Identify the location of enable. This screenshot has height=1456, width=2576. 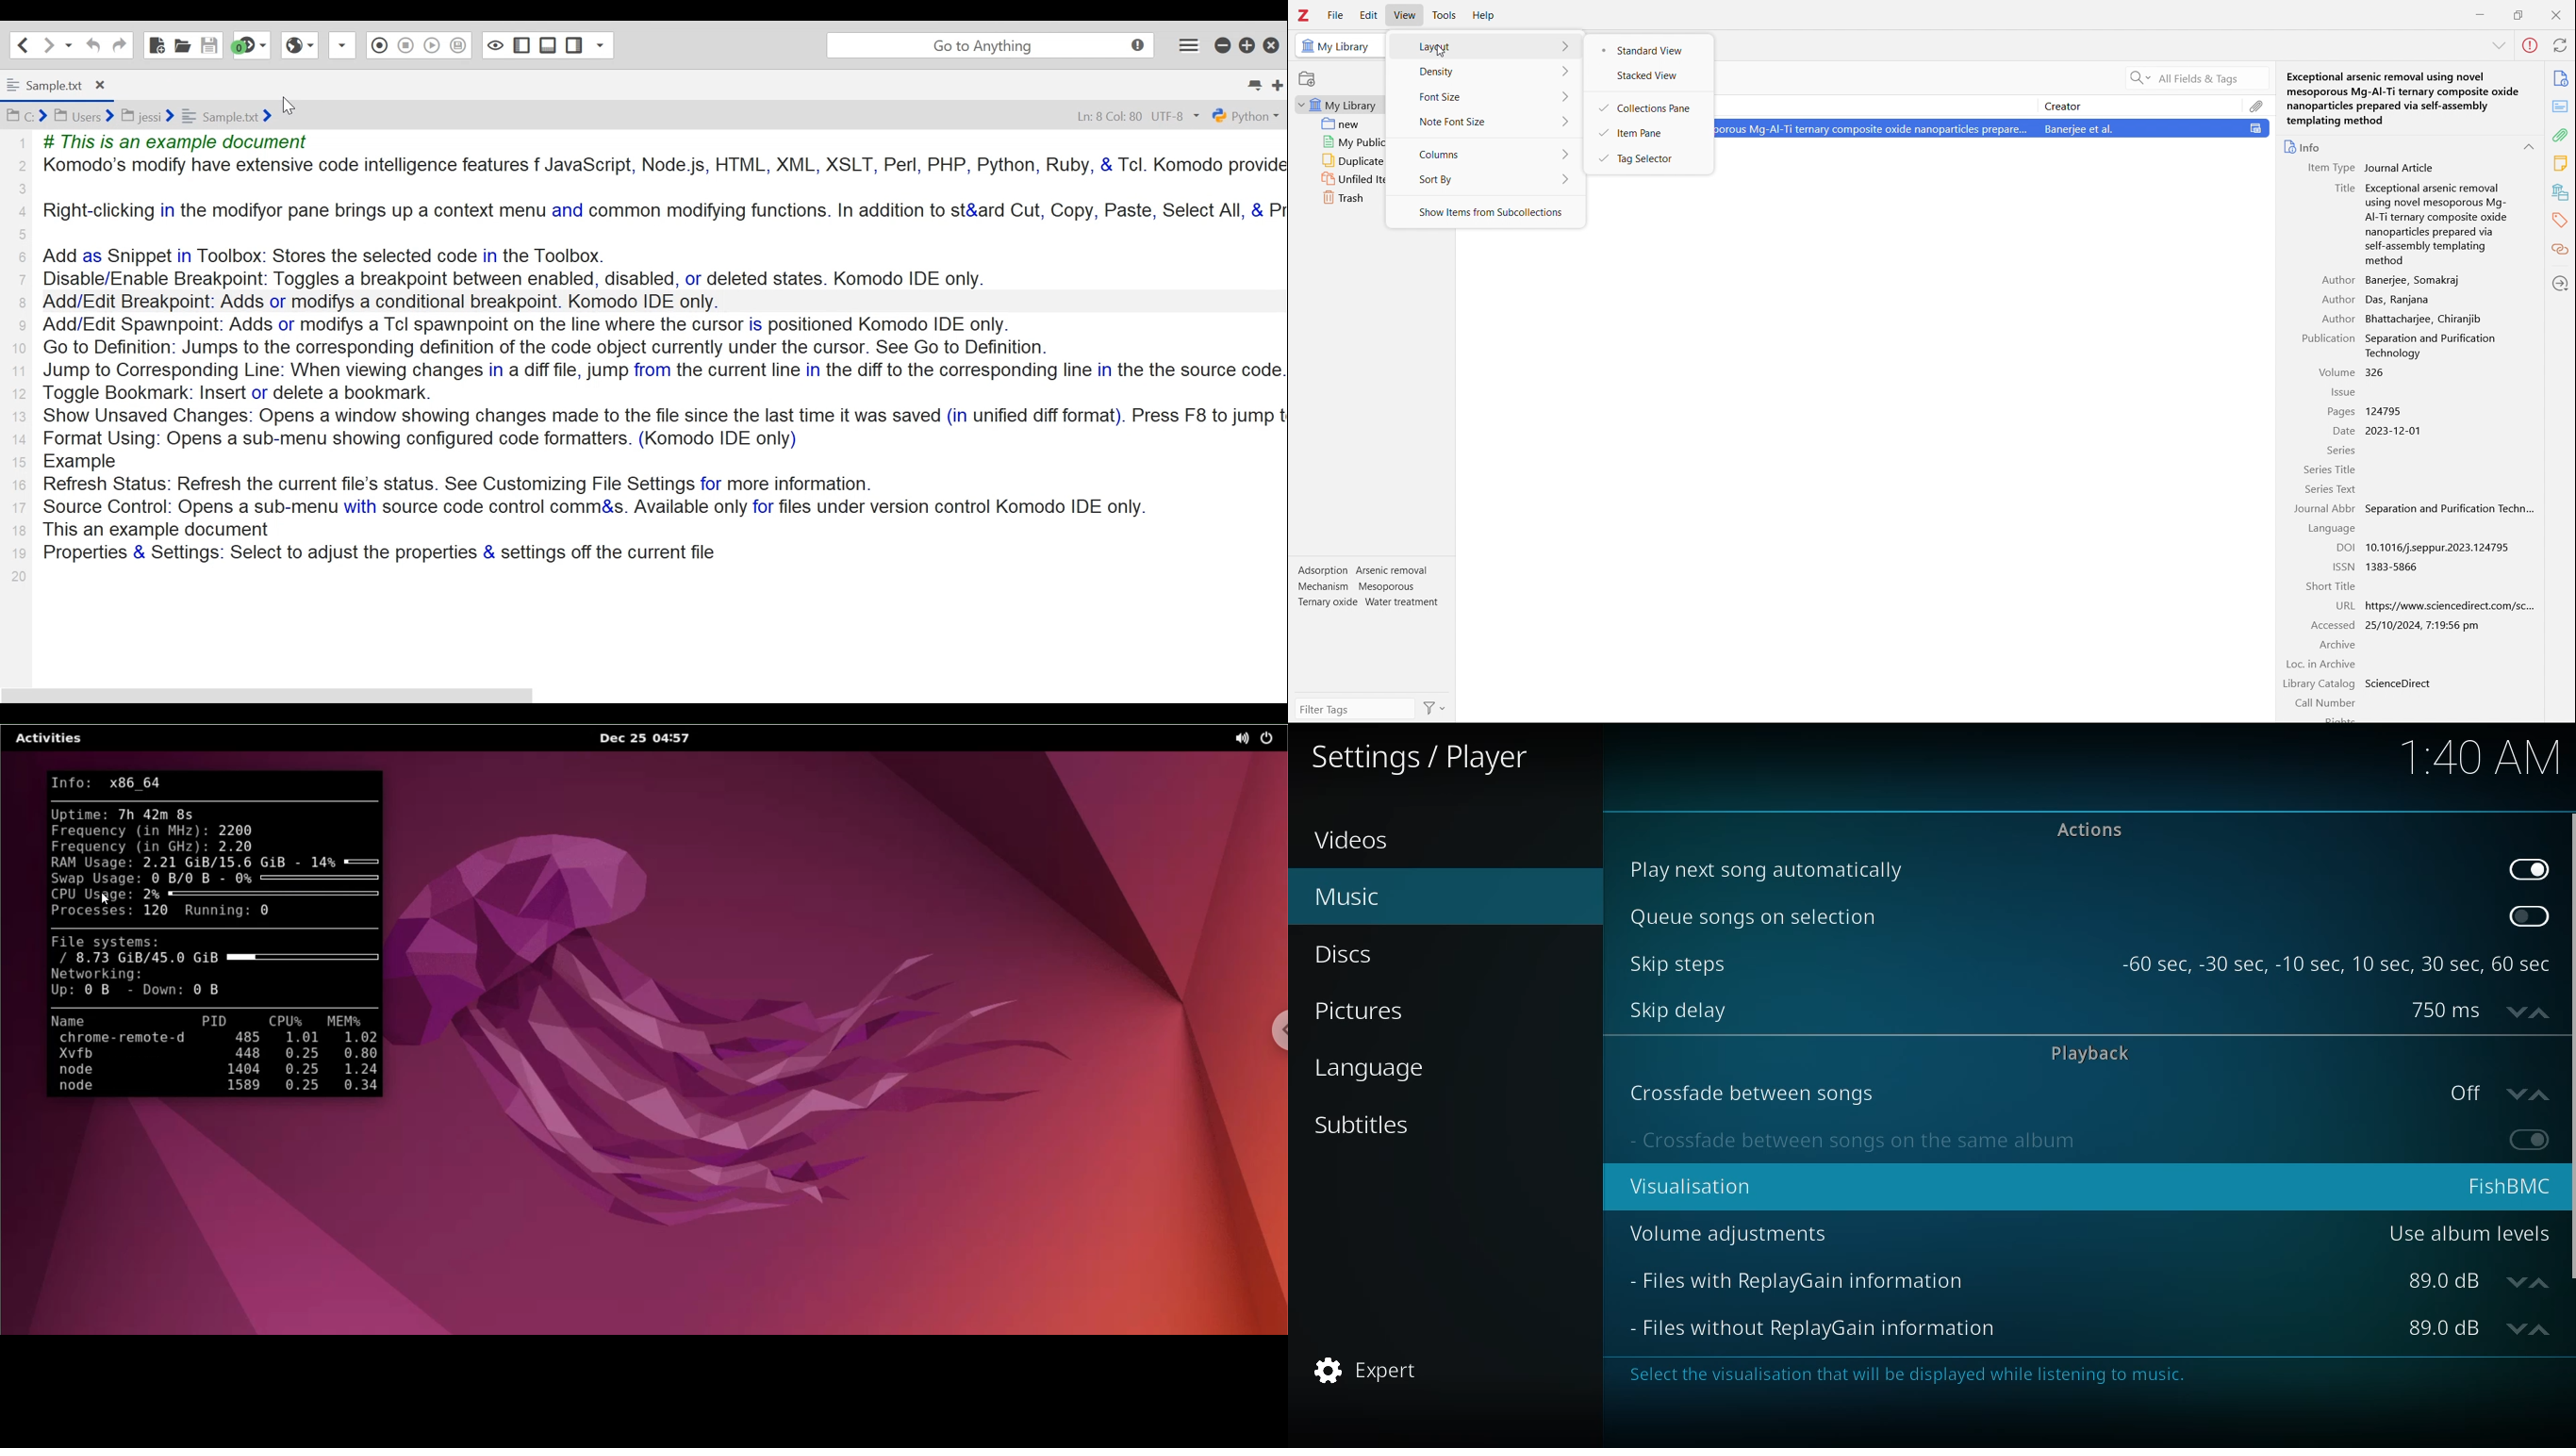
(2531, 1138).